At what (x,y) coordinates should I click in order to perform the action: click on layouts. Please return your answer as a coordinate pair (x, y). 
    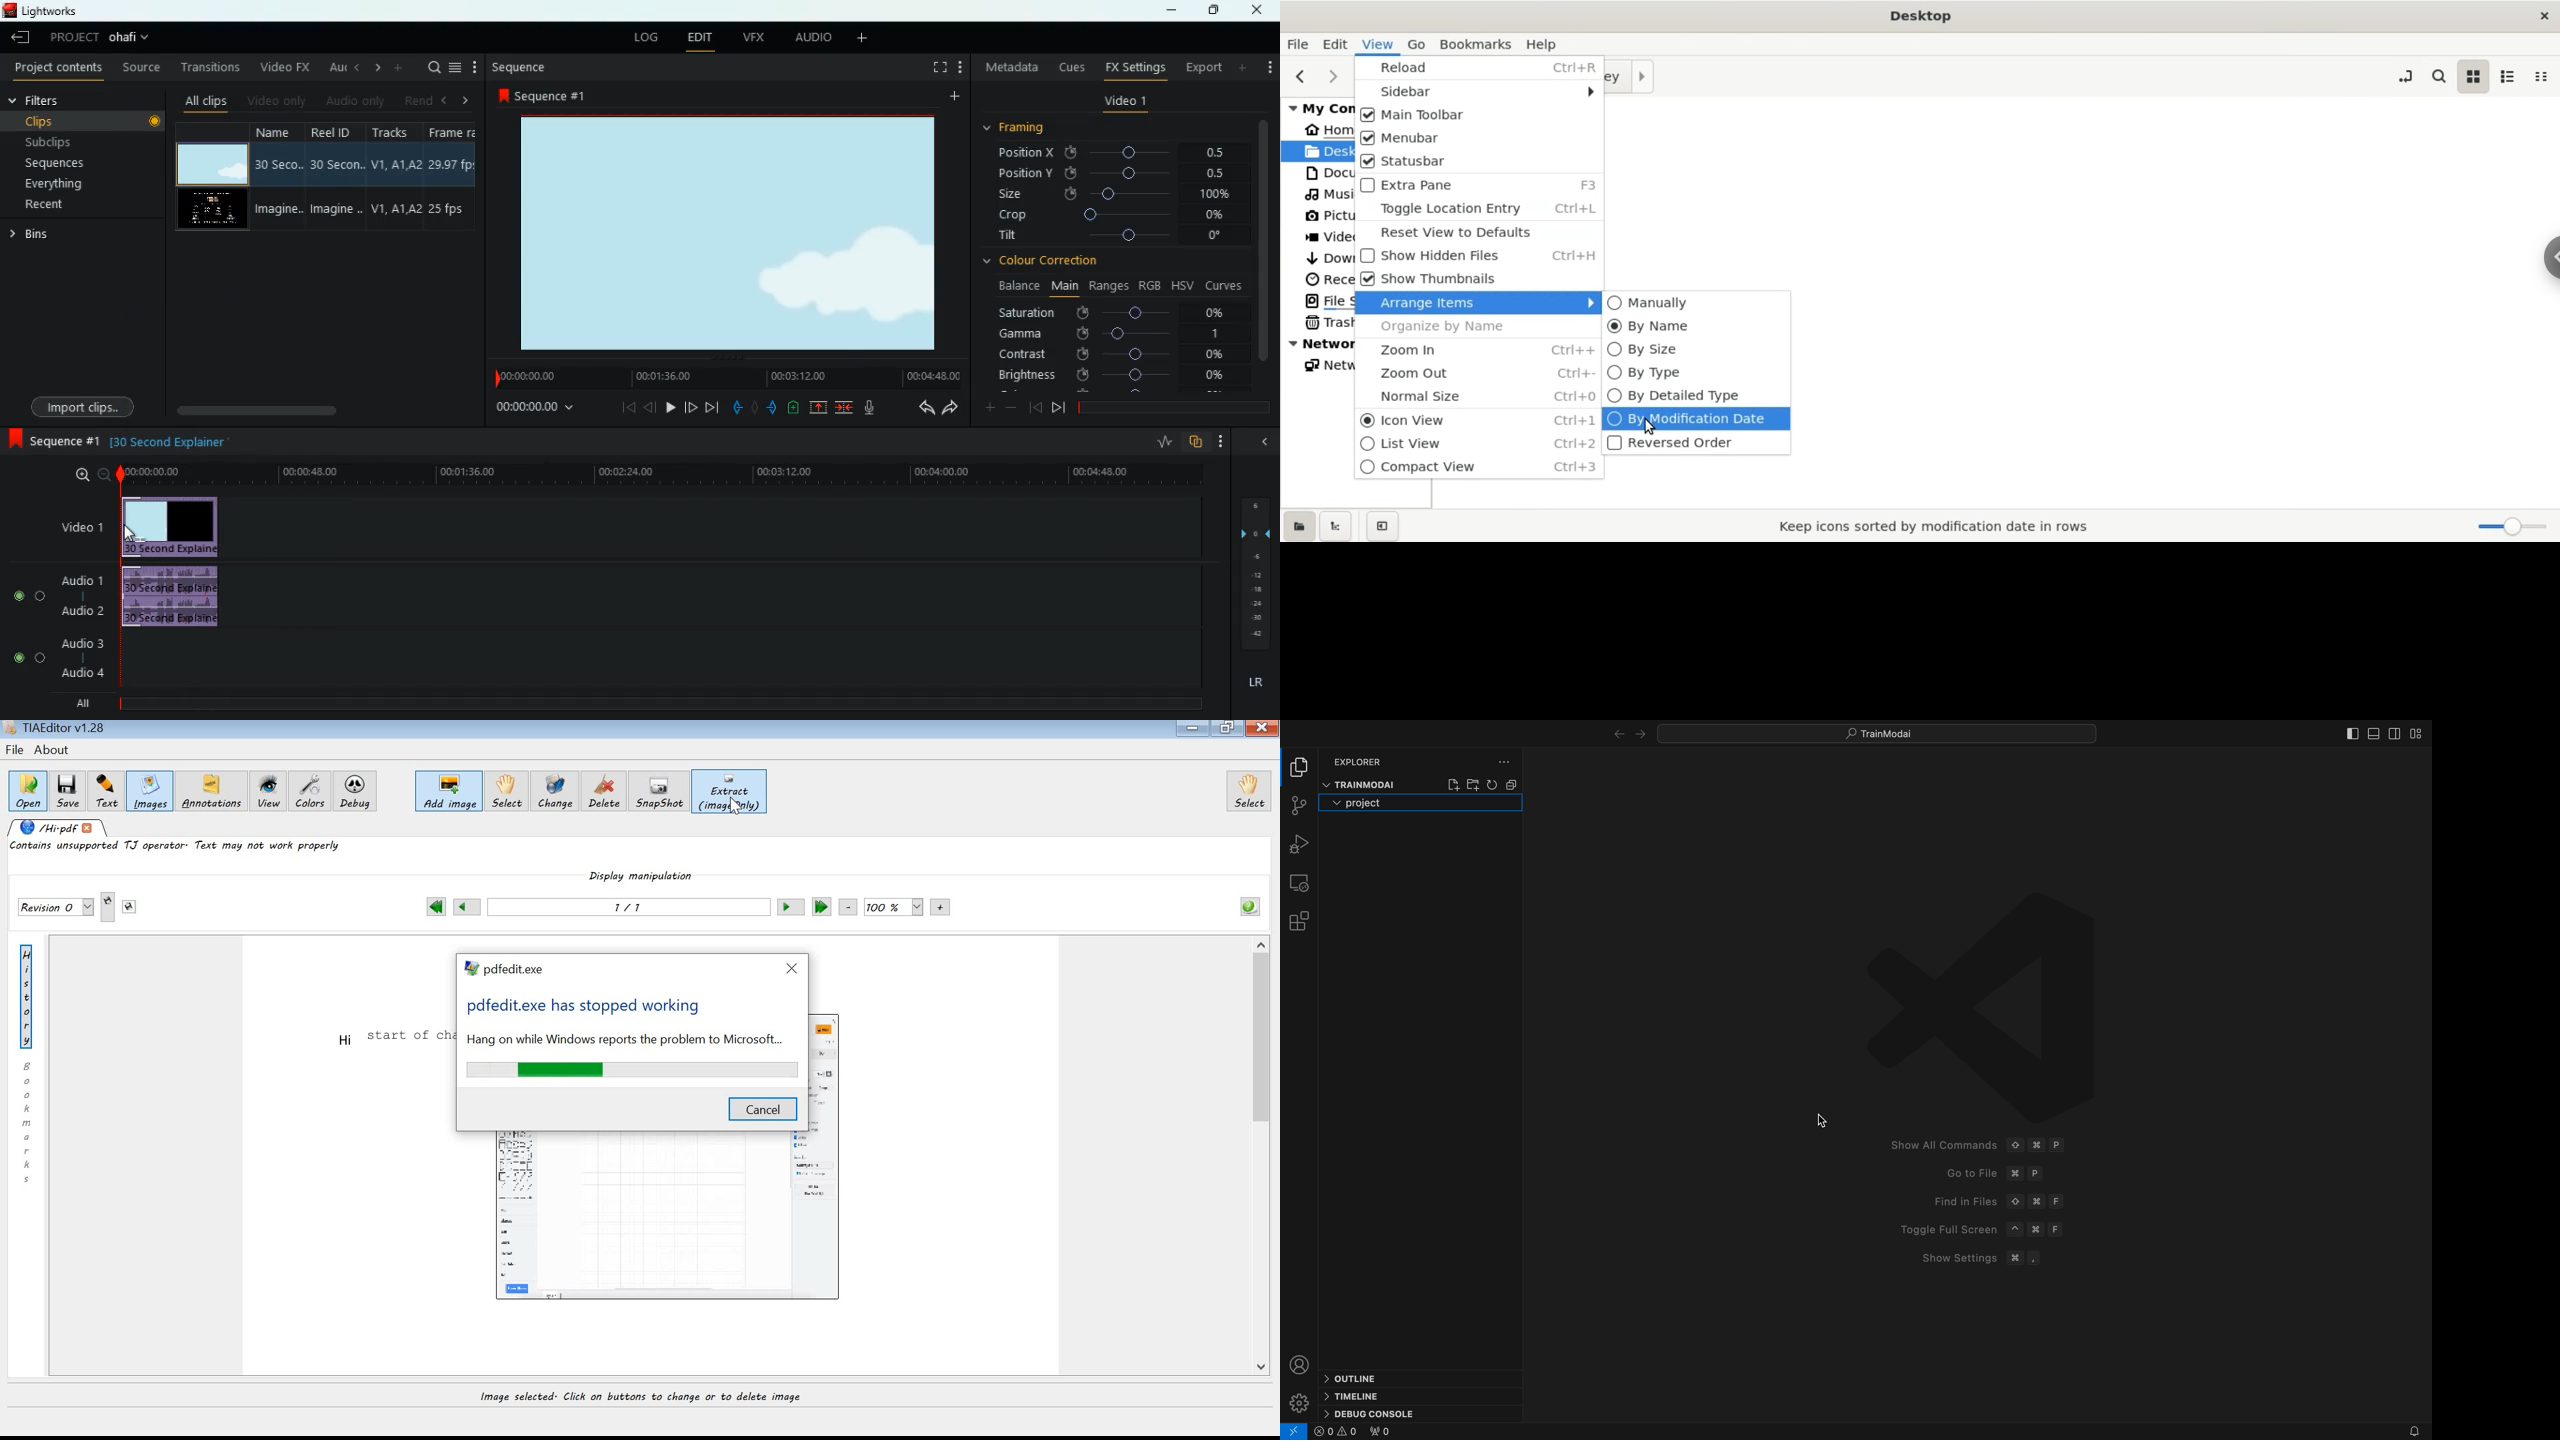
    Looking at the image, I should click on (2418, 732).